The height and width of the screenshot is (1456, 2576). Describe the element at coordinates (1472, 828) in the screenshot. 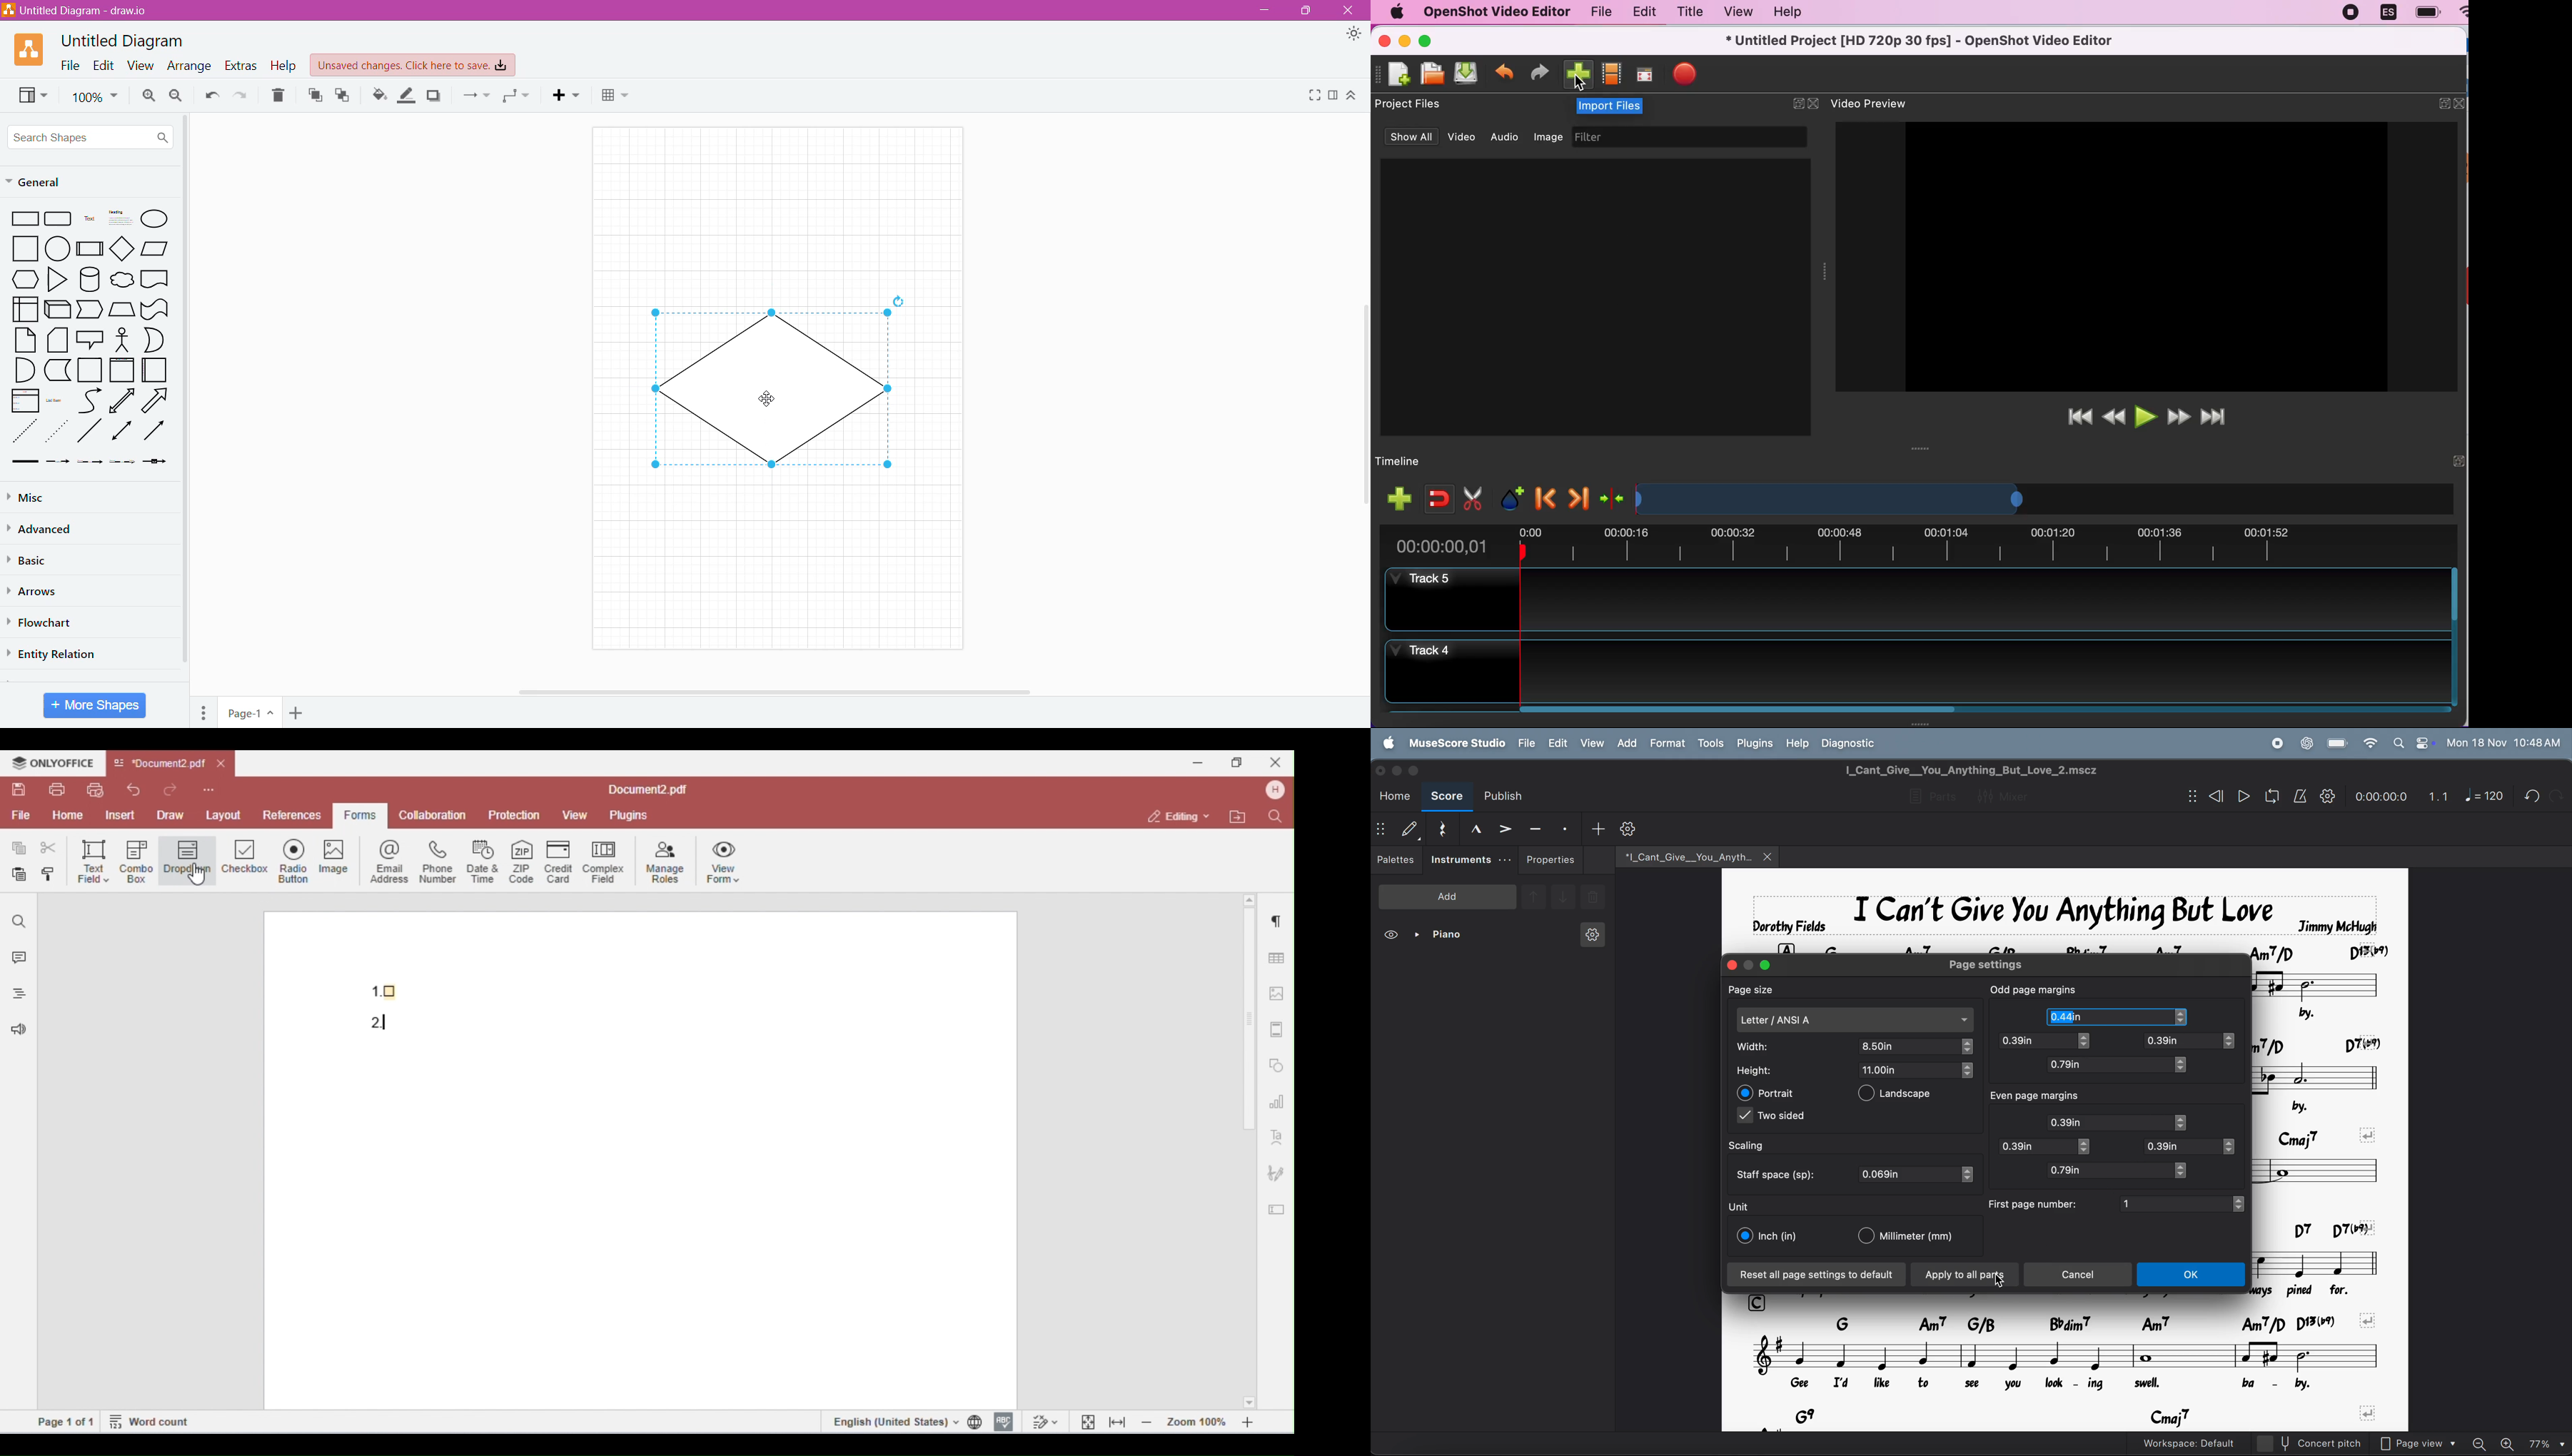

I see `marcato` at that location.